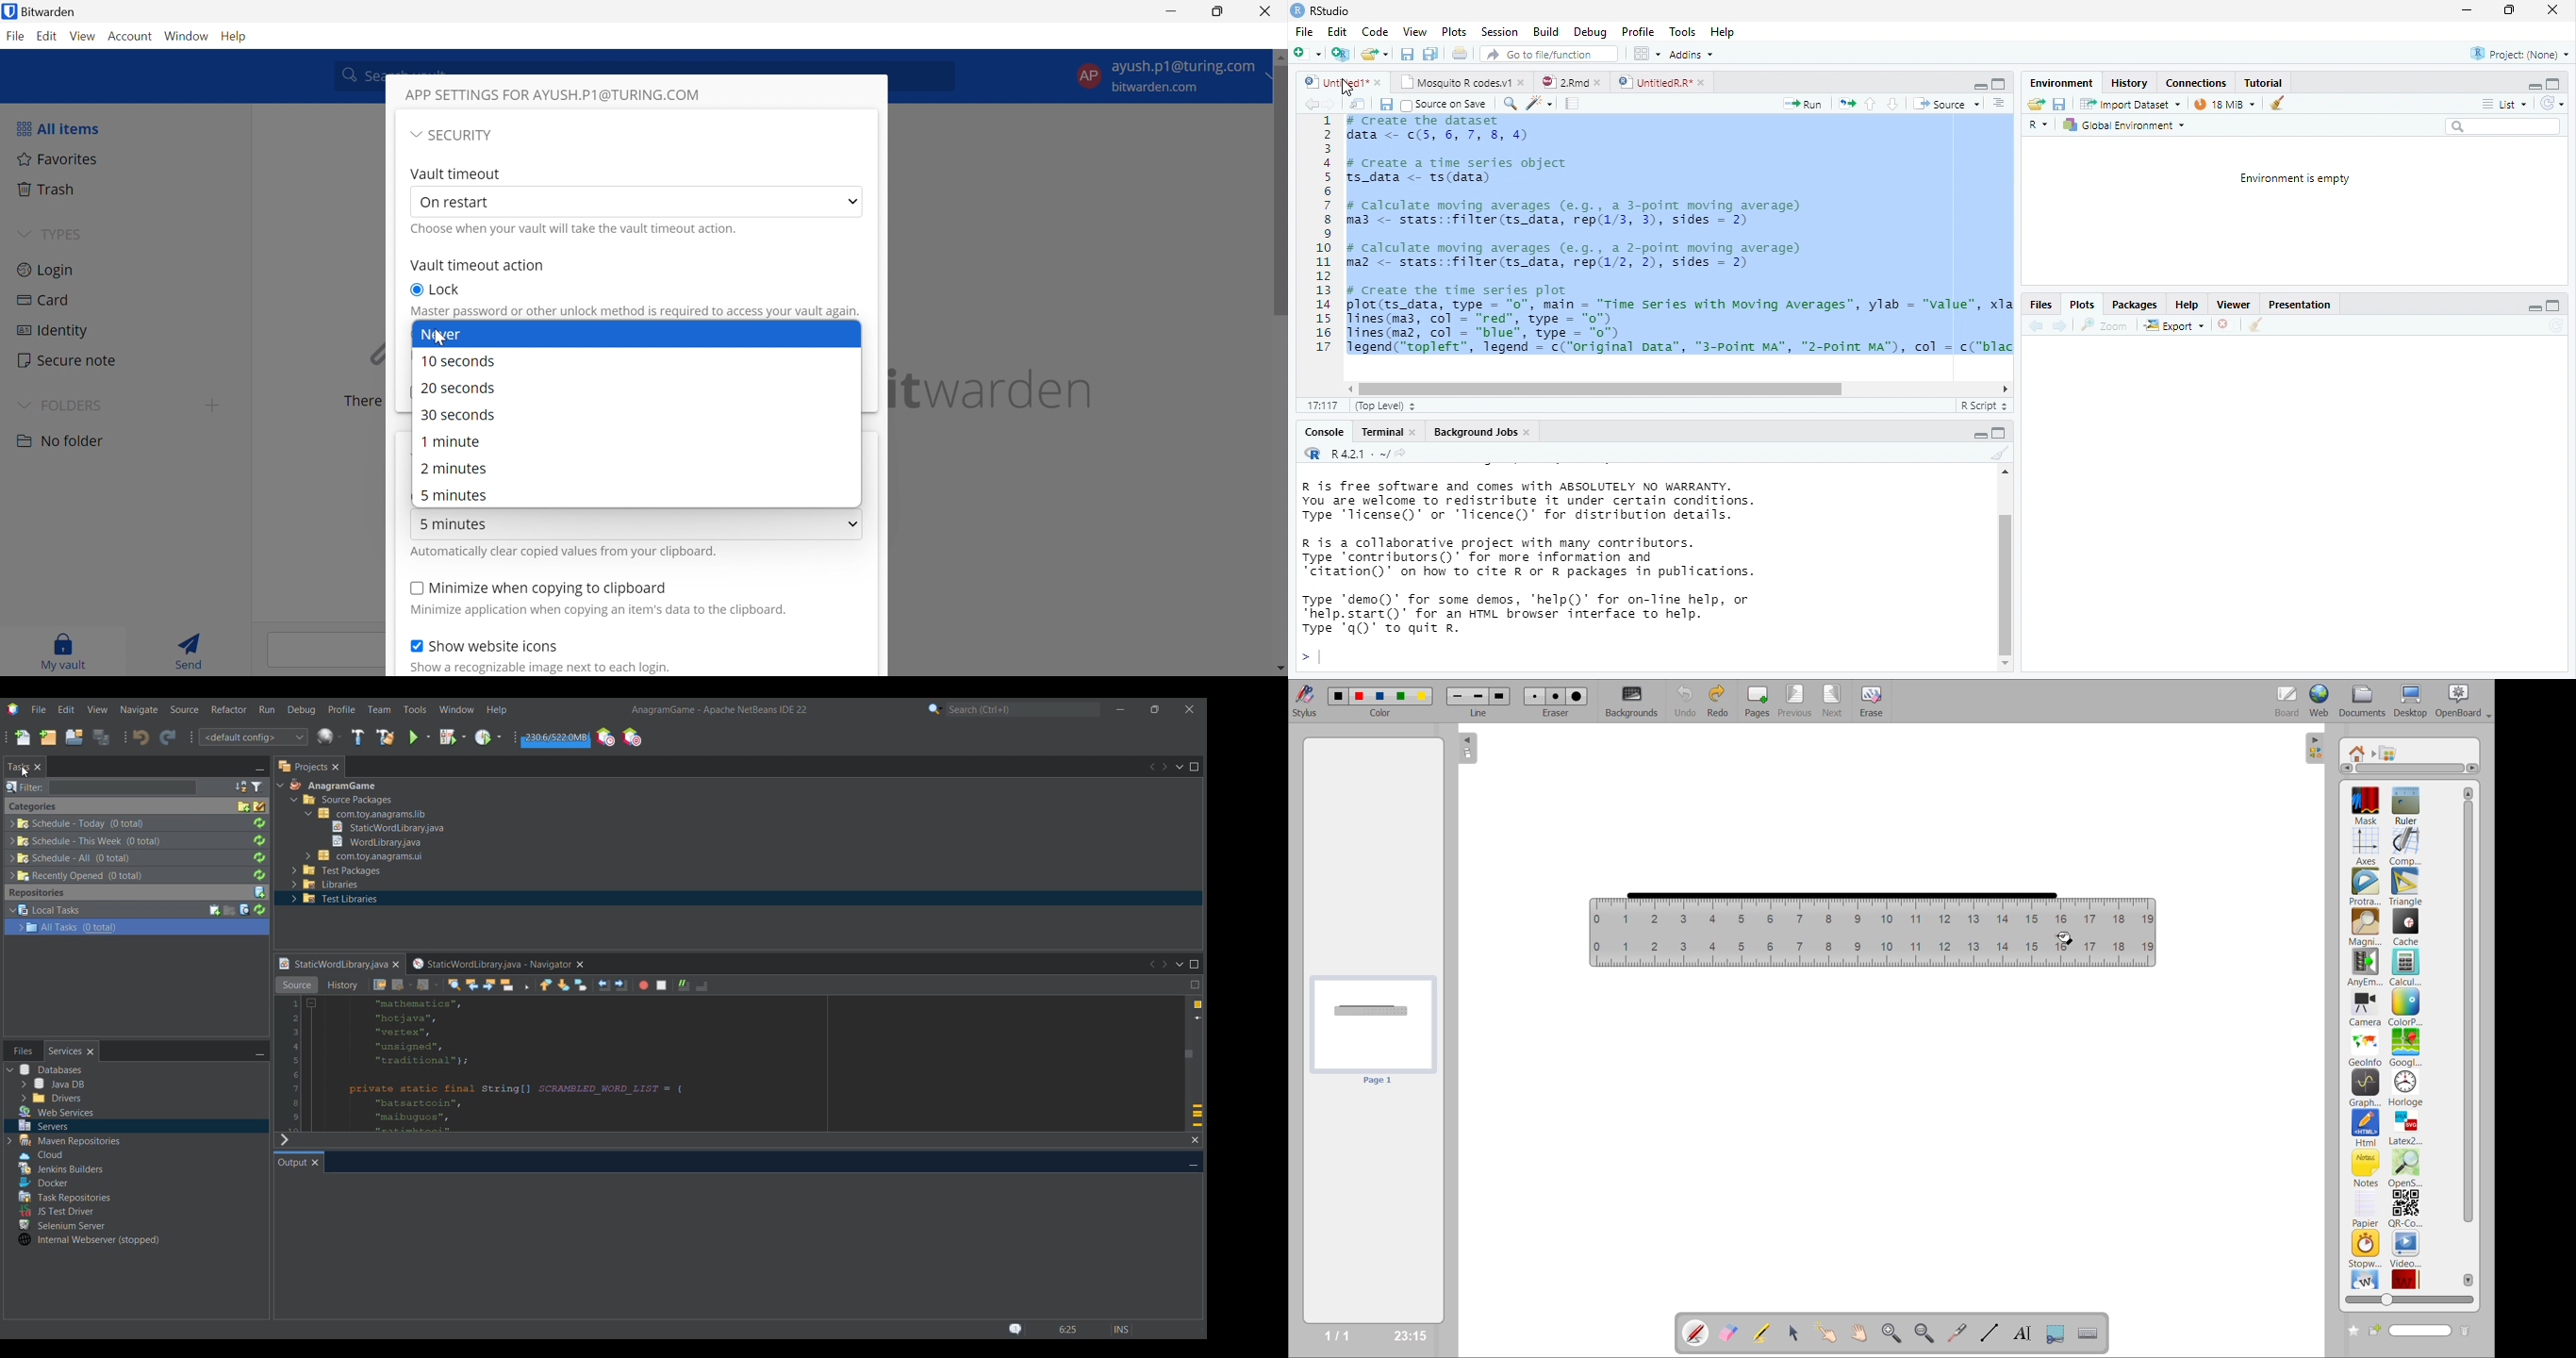  Describe the element at coordinates (1217, 12) in the screenshot. I see `Restore Down` at that location.